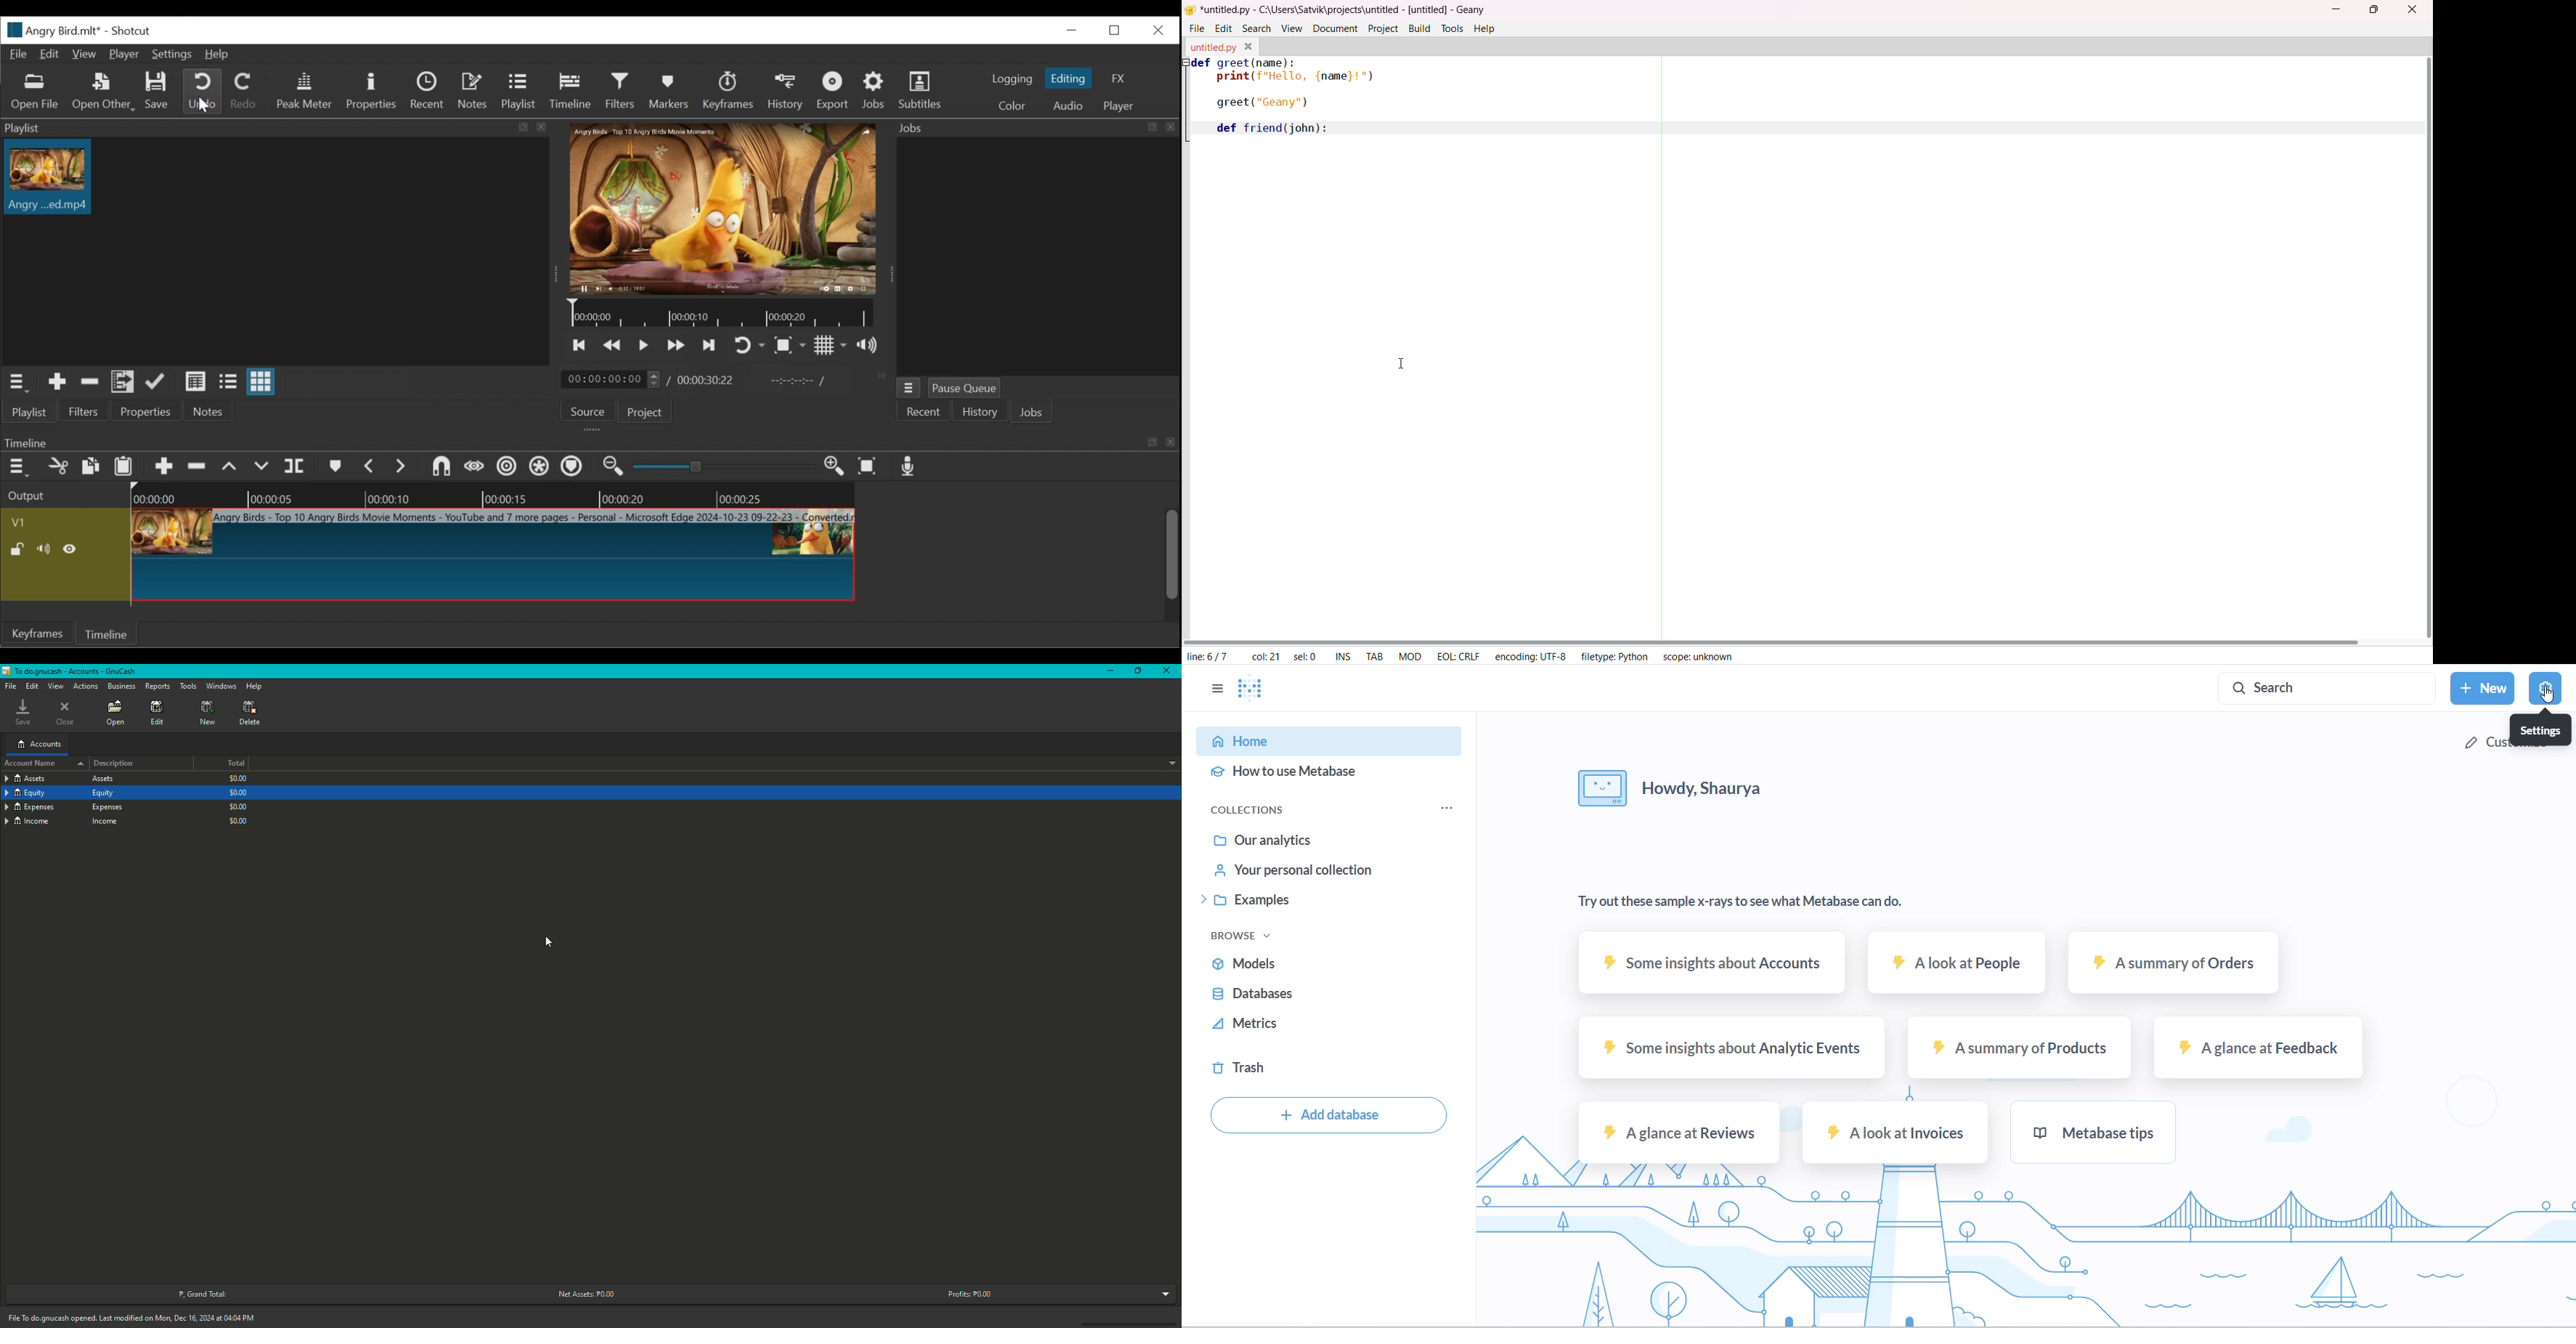 The image size is (2576, 1344). I want to click on Add filesto the playlist, so click(124, 381).